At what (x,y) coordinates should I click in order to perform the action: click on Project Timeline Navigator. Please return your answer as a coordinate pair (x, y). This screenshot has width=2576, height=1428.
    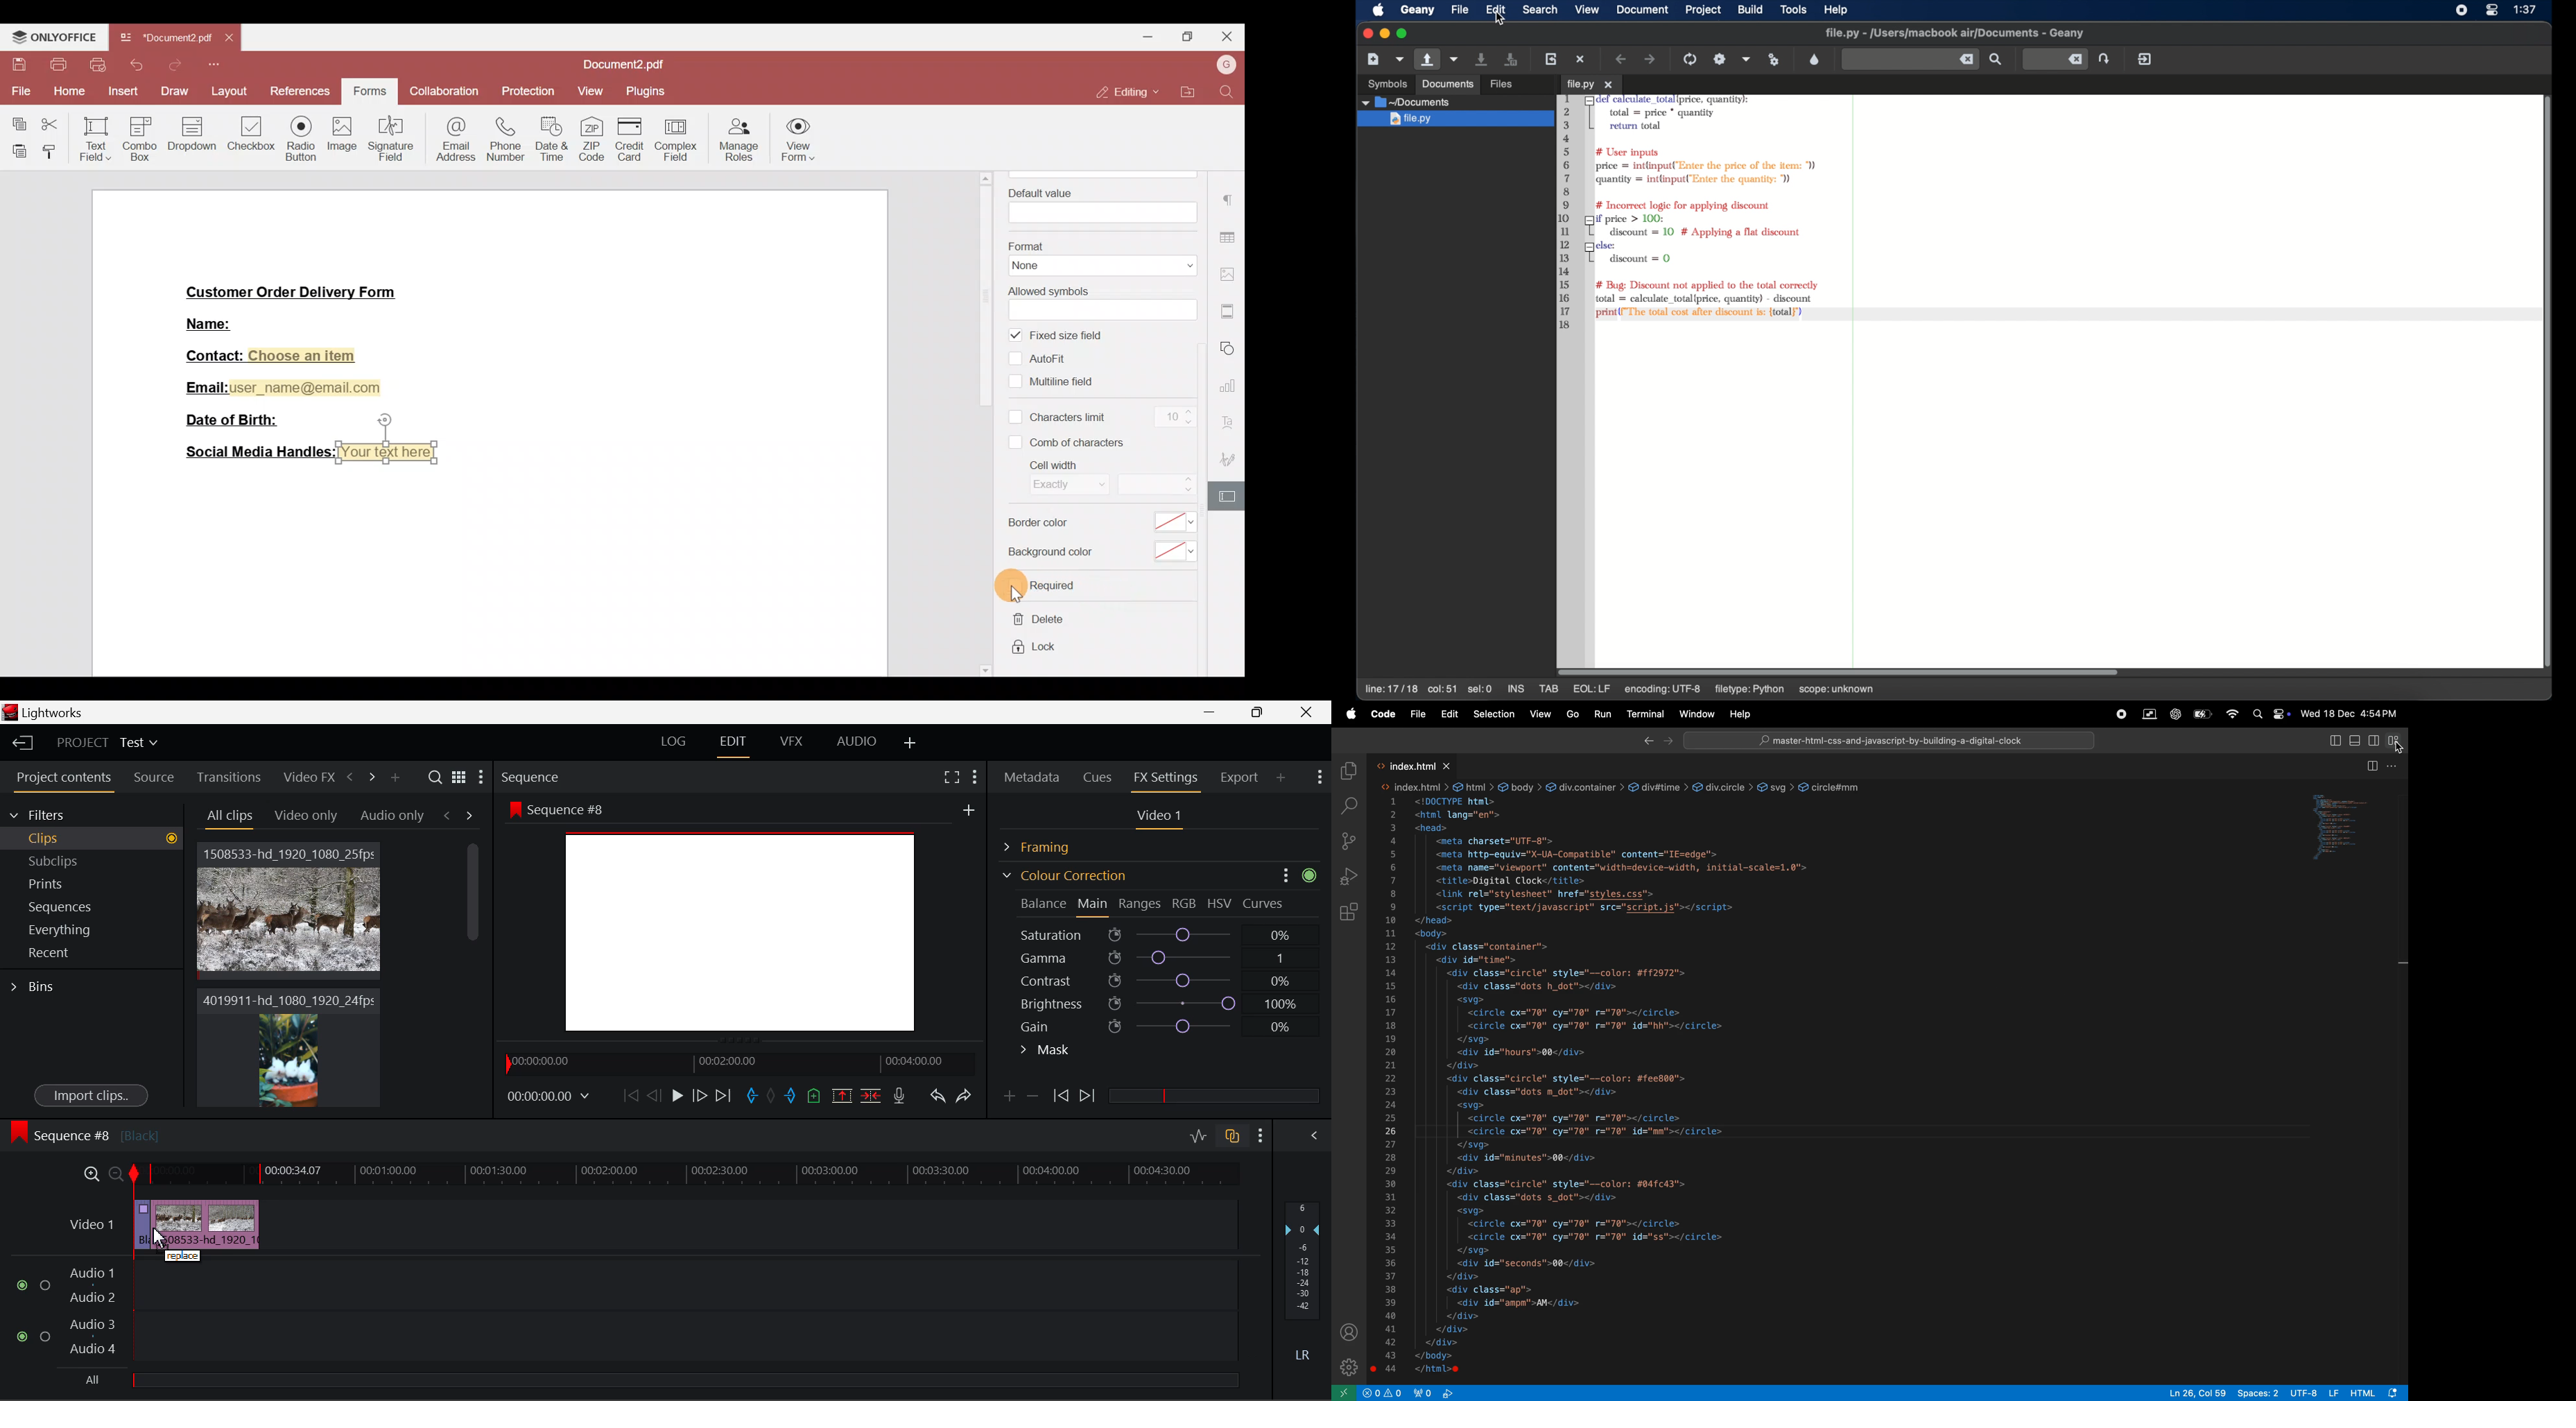
    Looking at the image, I should click on (738, 1063).